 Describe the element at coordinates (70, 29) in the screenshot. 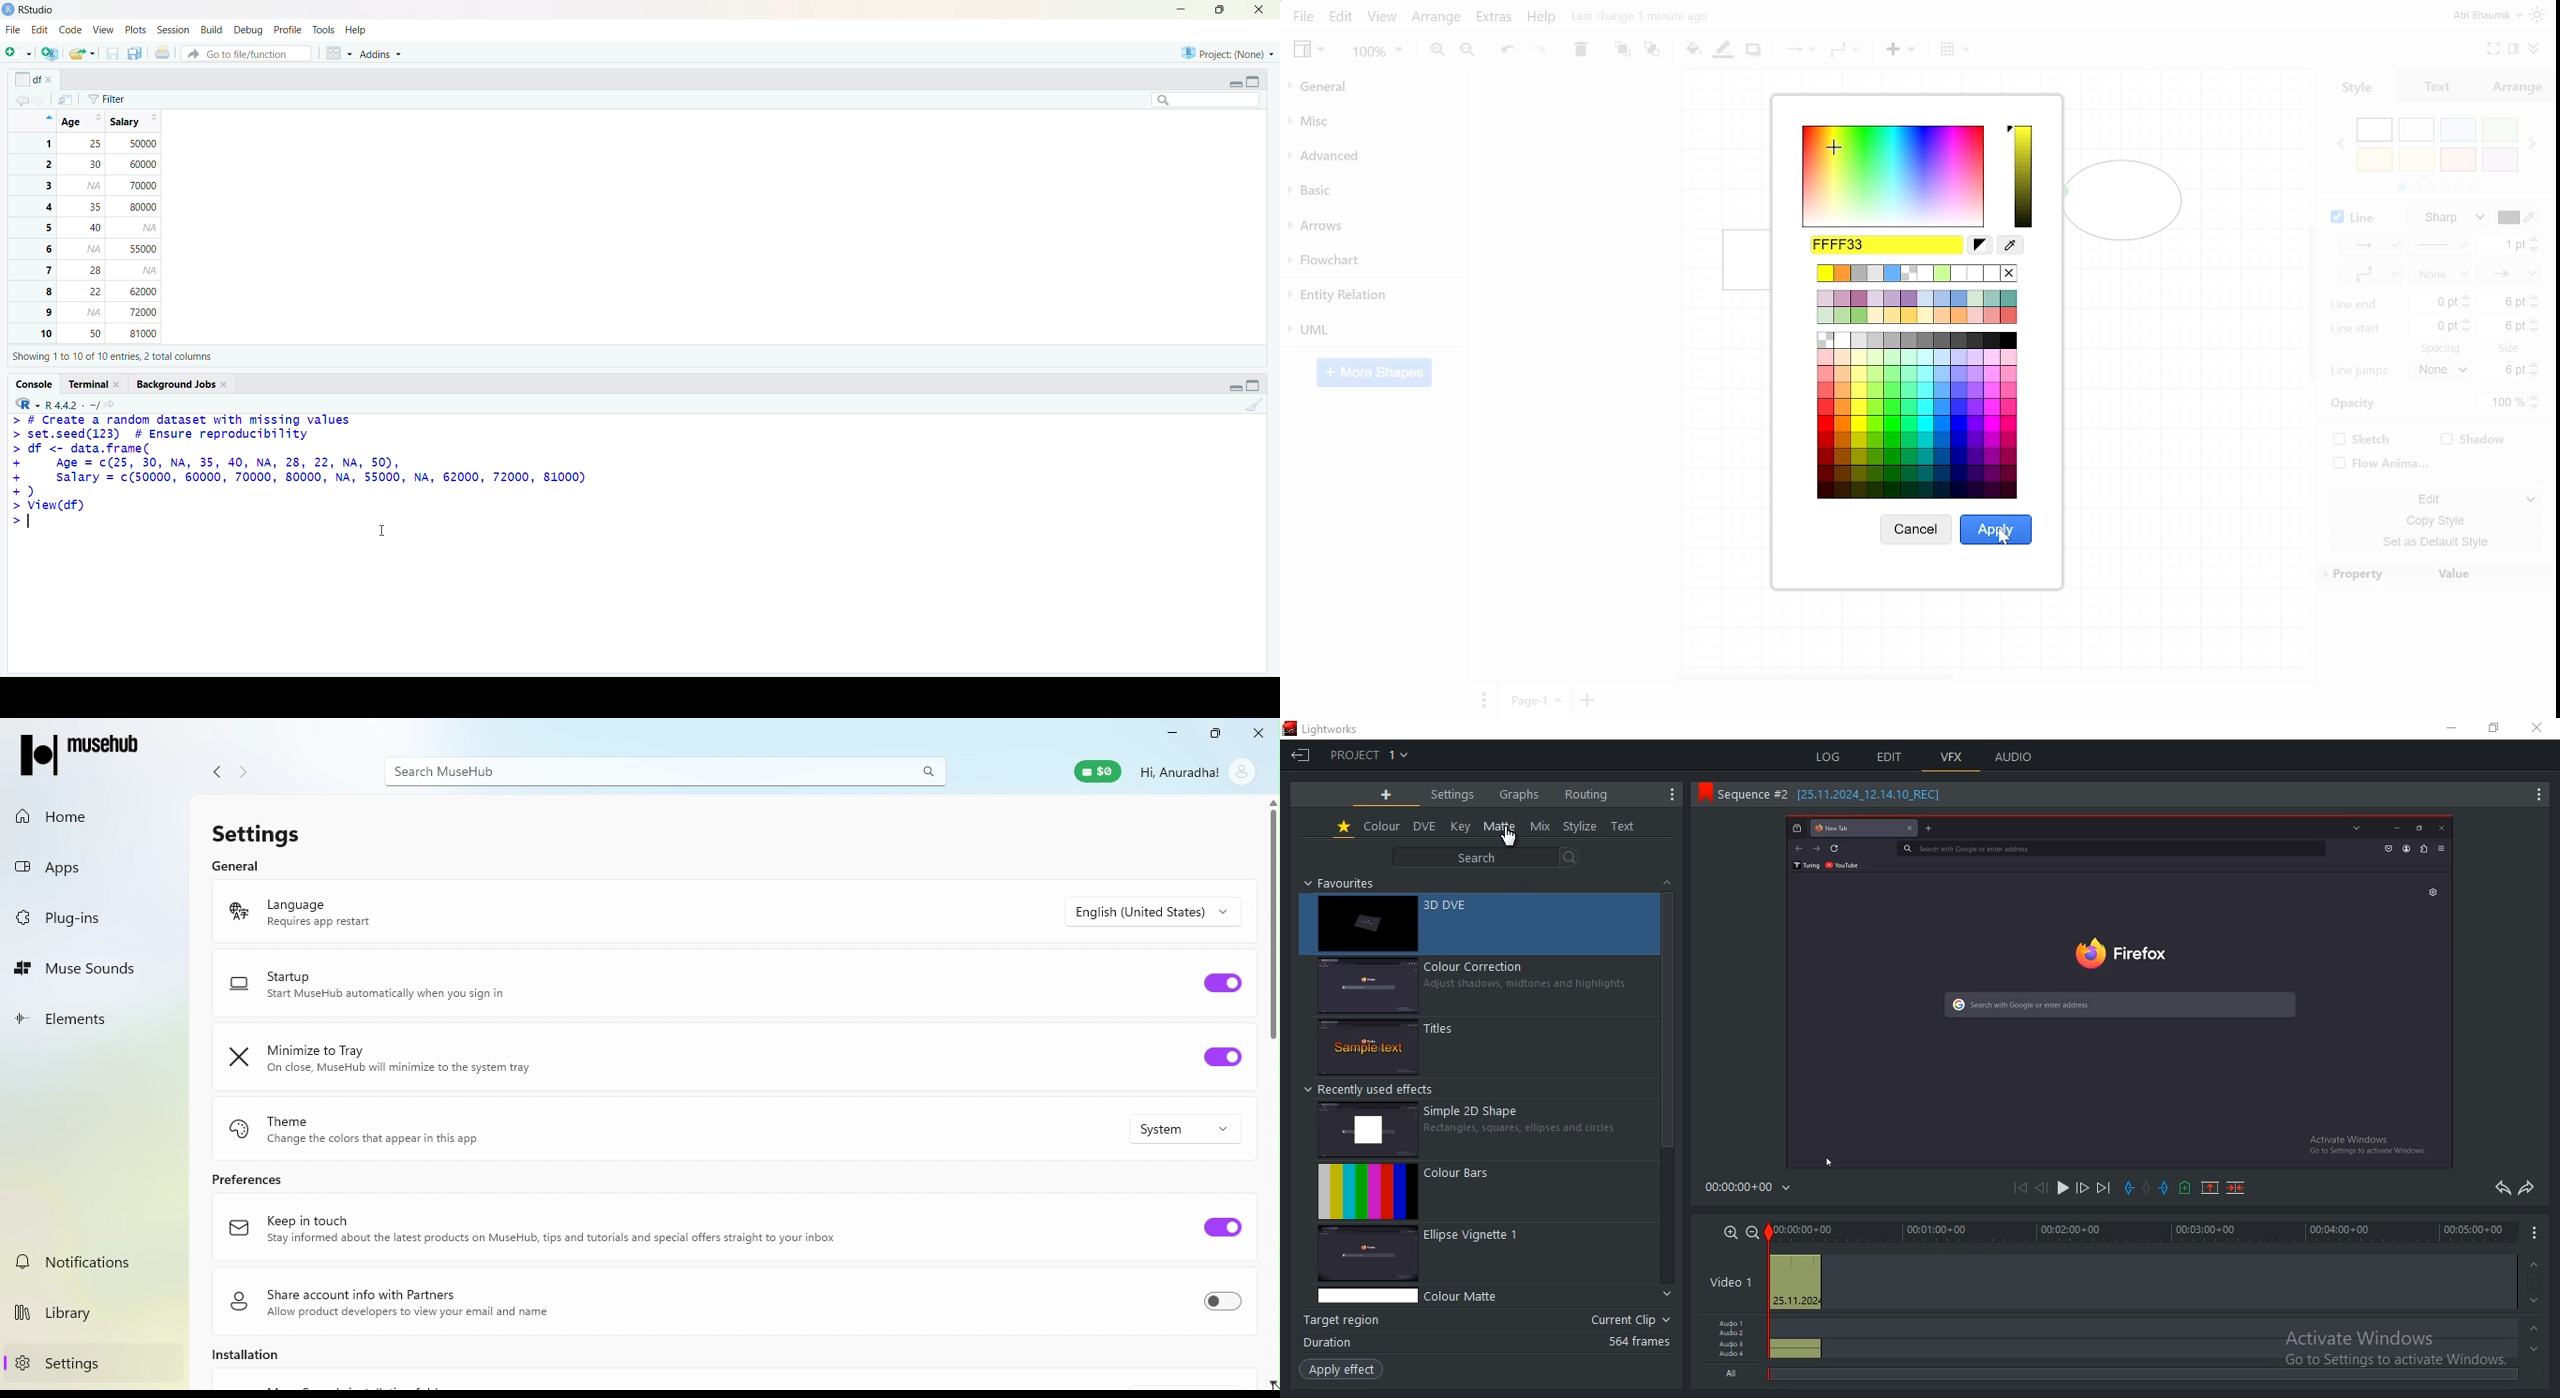

I see `code` at that location.